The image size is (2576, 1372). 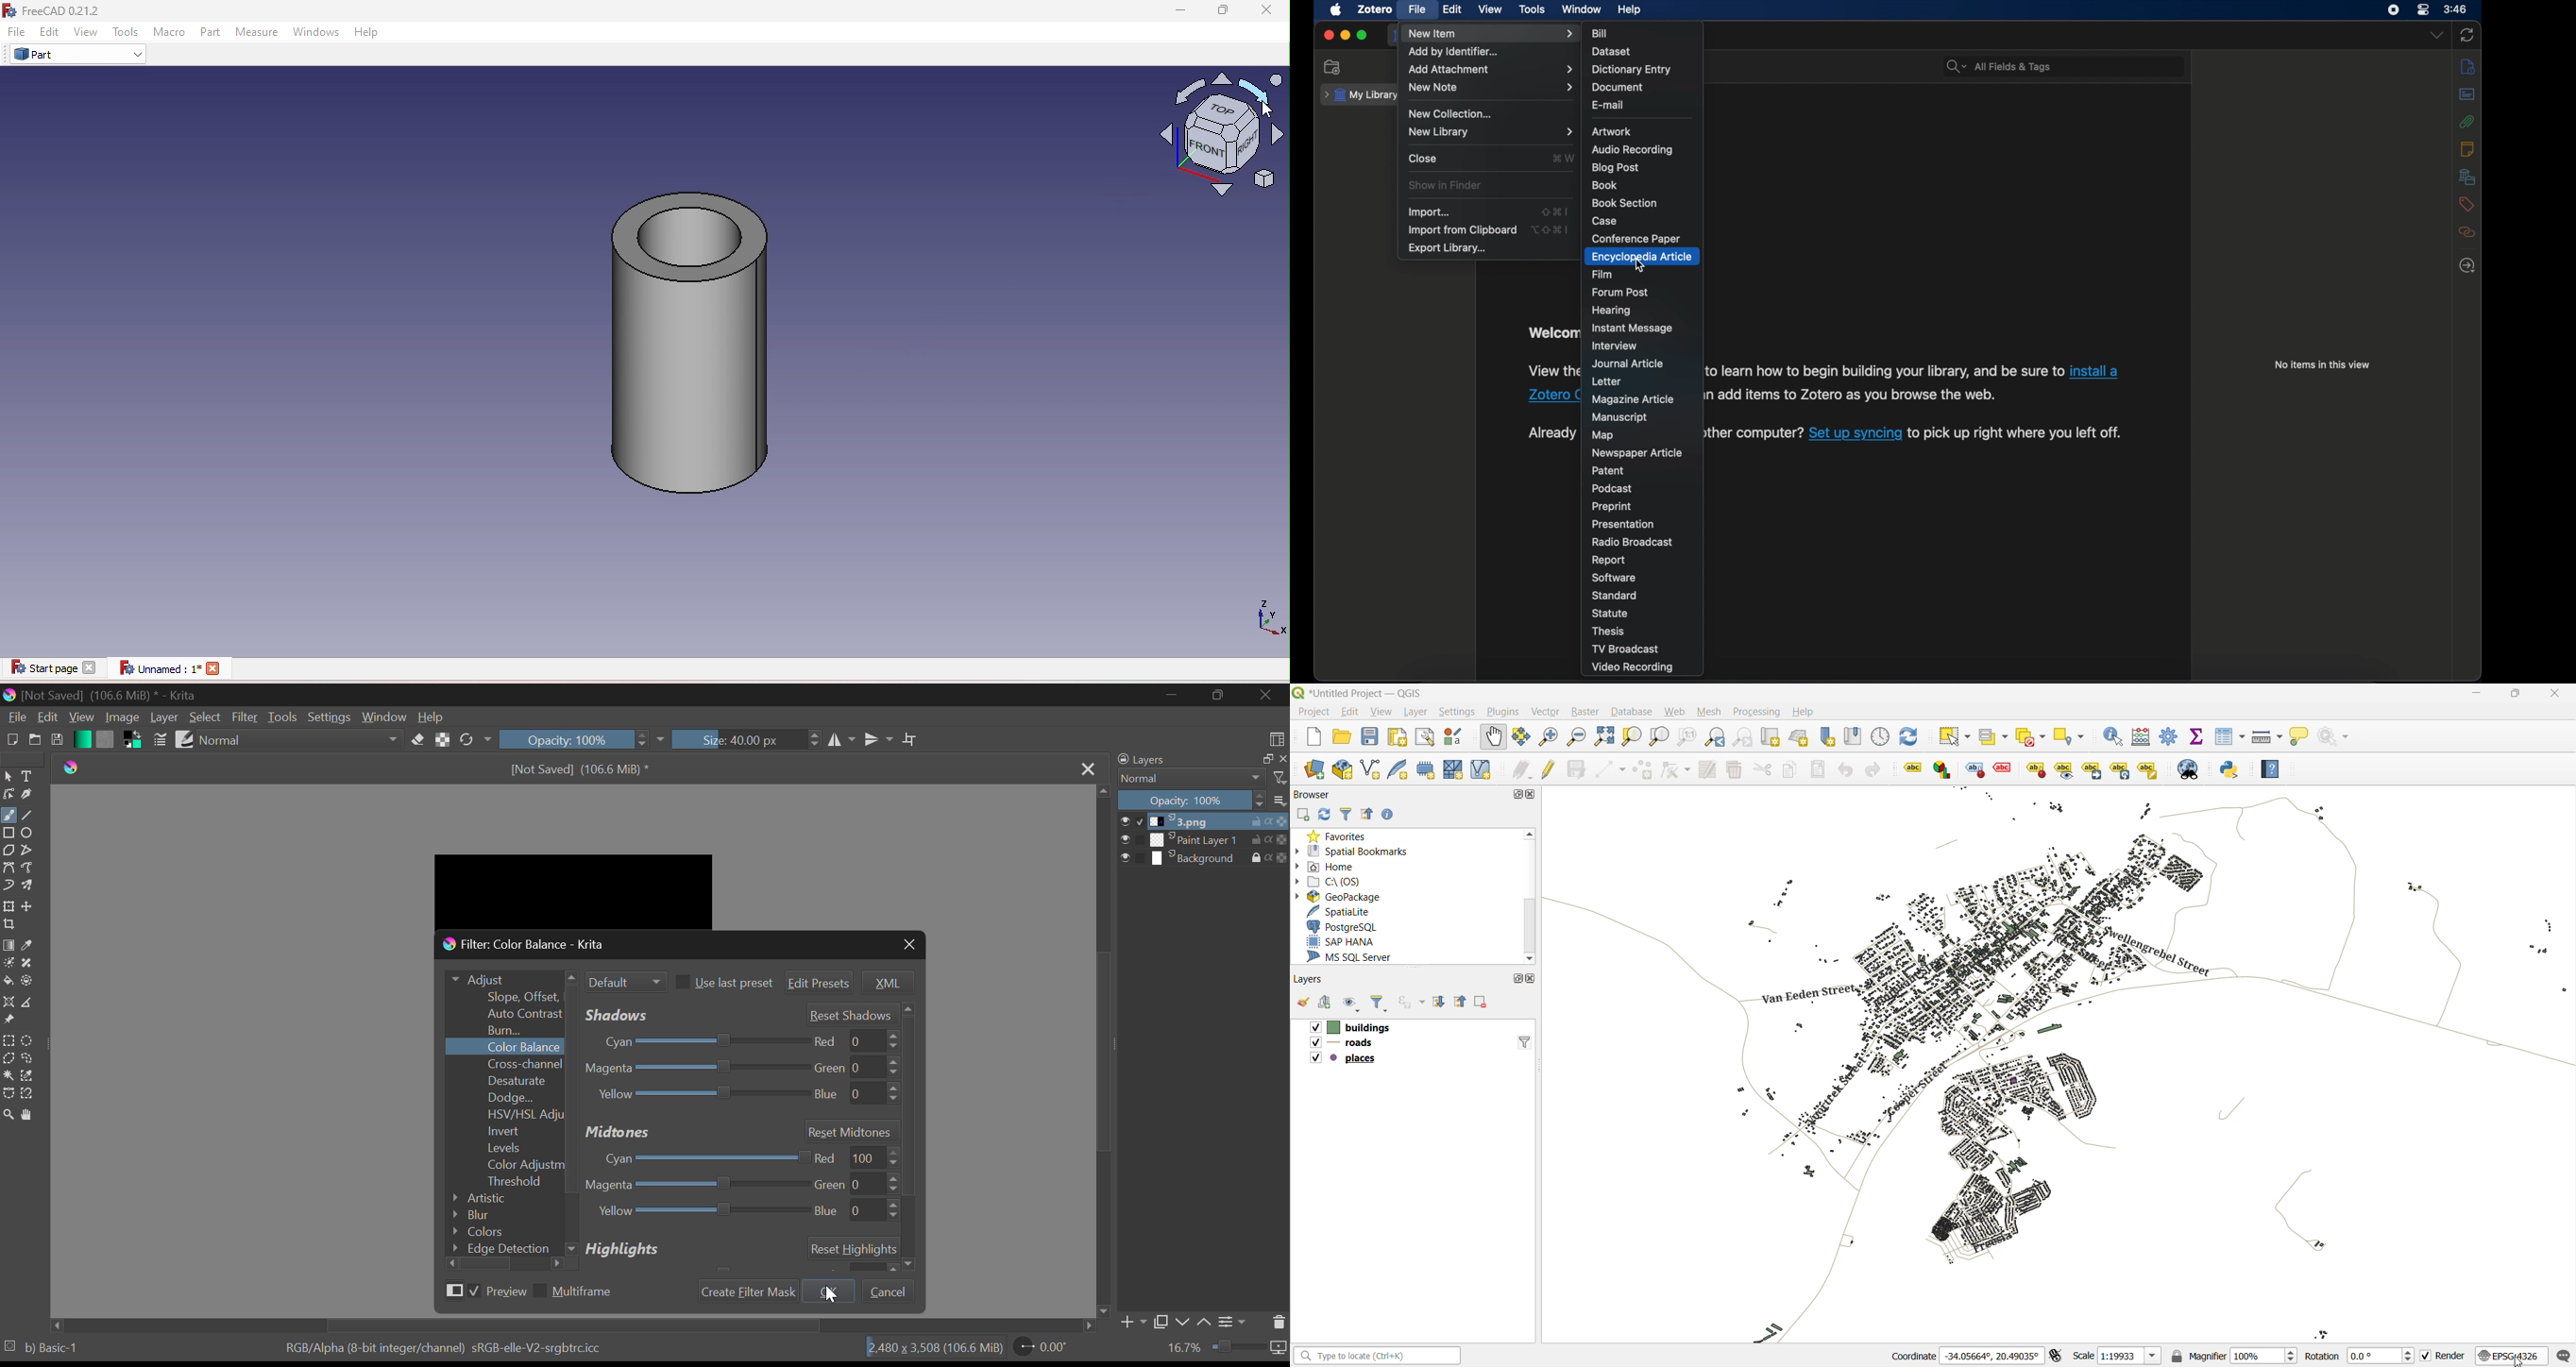 I want to click on Move Layer, so click(x=31, y=908).